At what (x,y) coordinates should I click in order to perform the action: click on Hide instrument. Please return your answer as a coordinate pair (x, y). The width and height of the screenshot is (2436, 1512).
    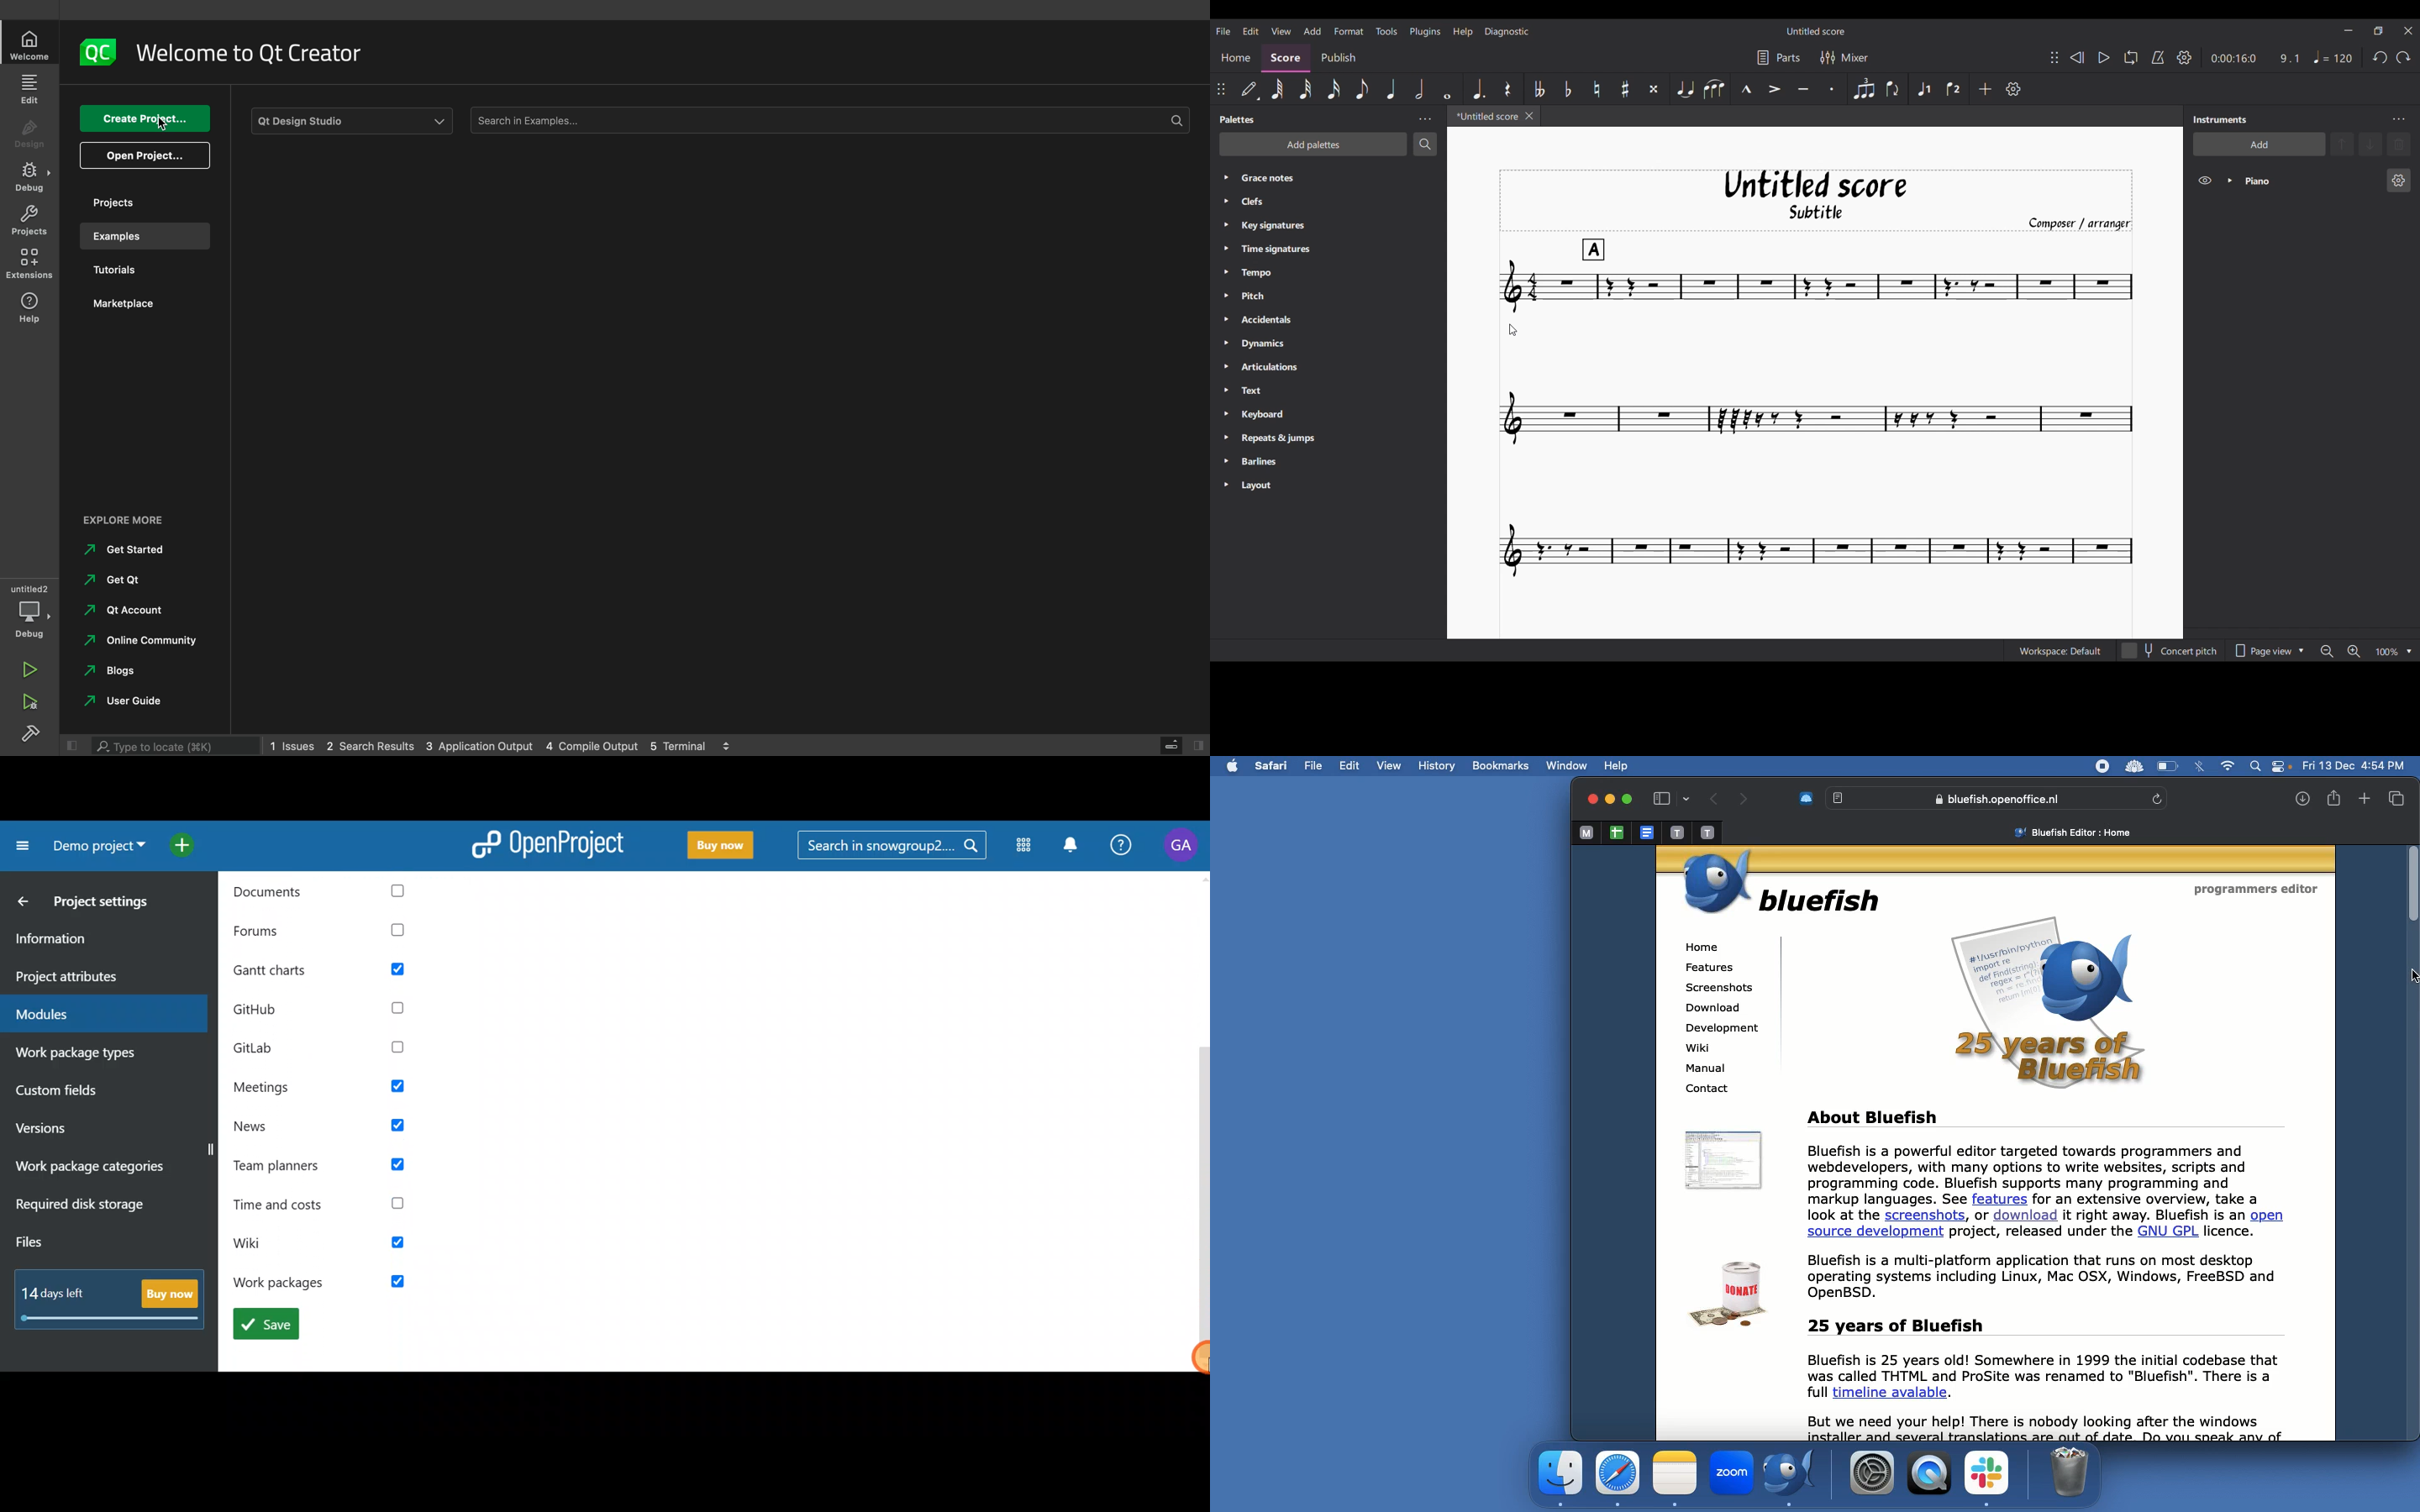
    Looking at the image, I should click on (2204, 180).